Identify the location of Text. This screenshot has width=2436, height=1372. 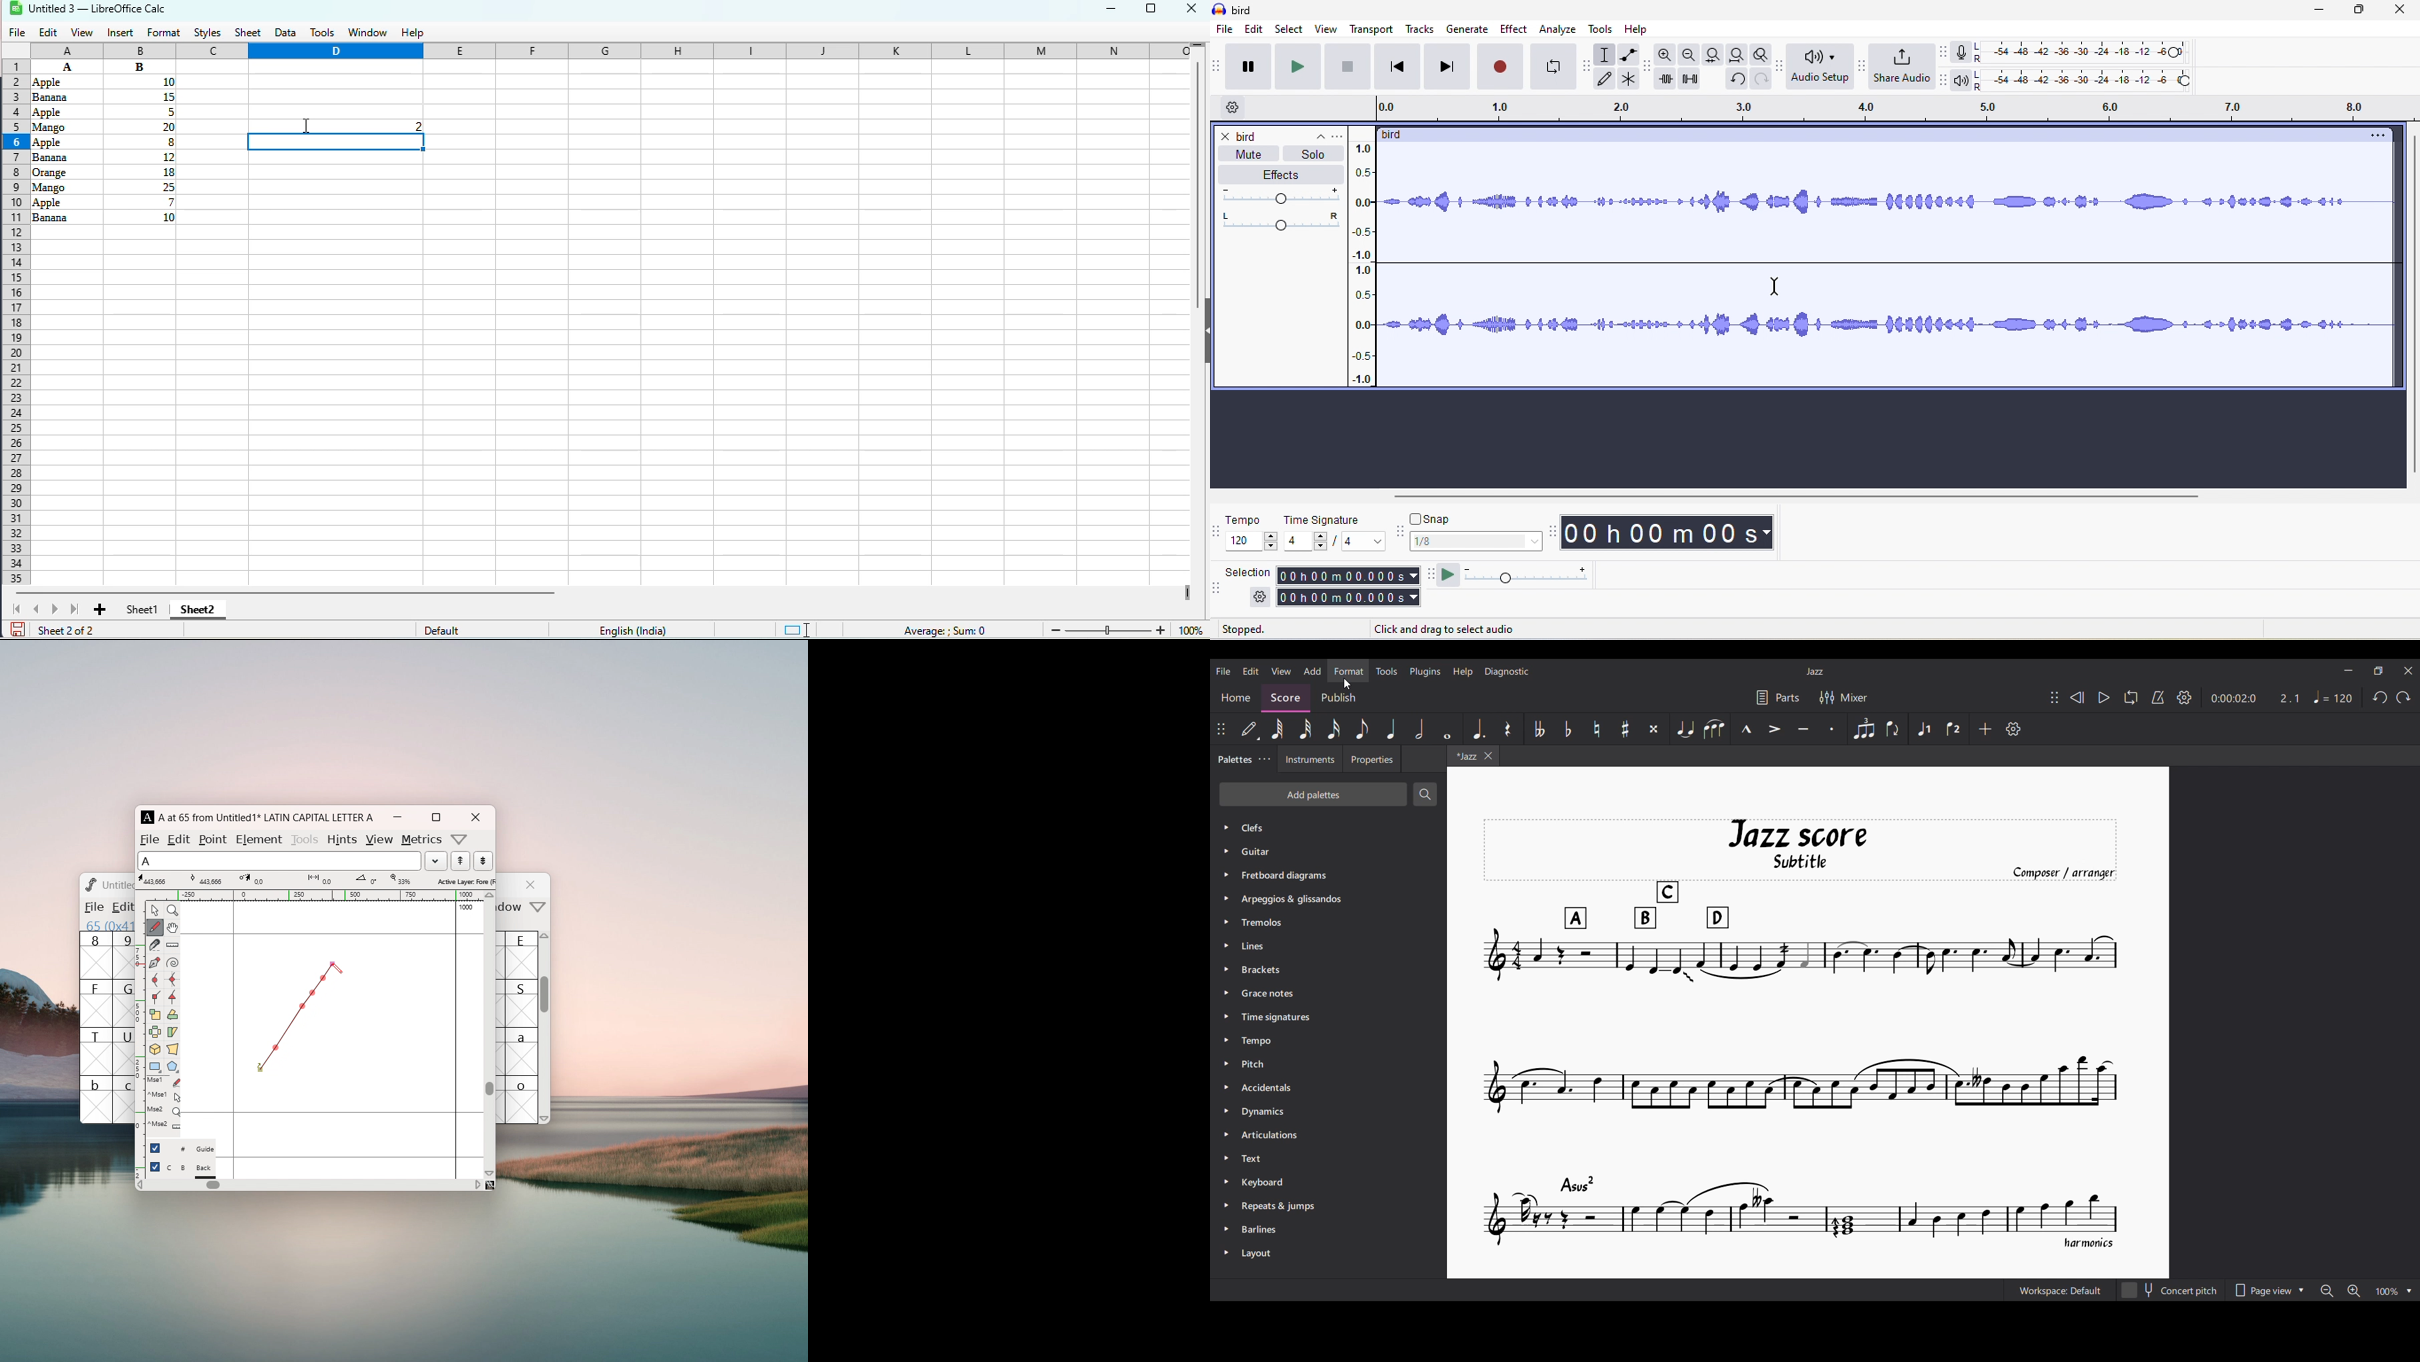
(1253, 1160).